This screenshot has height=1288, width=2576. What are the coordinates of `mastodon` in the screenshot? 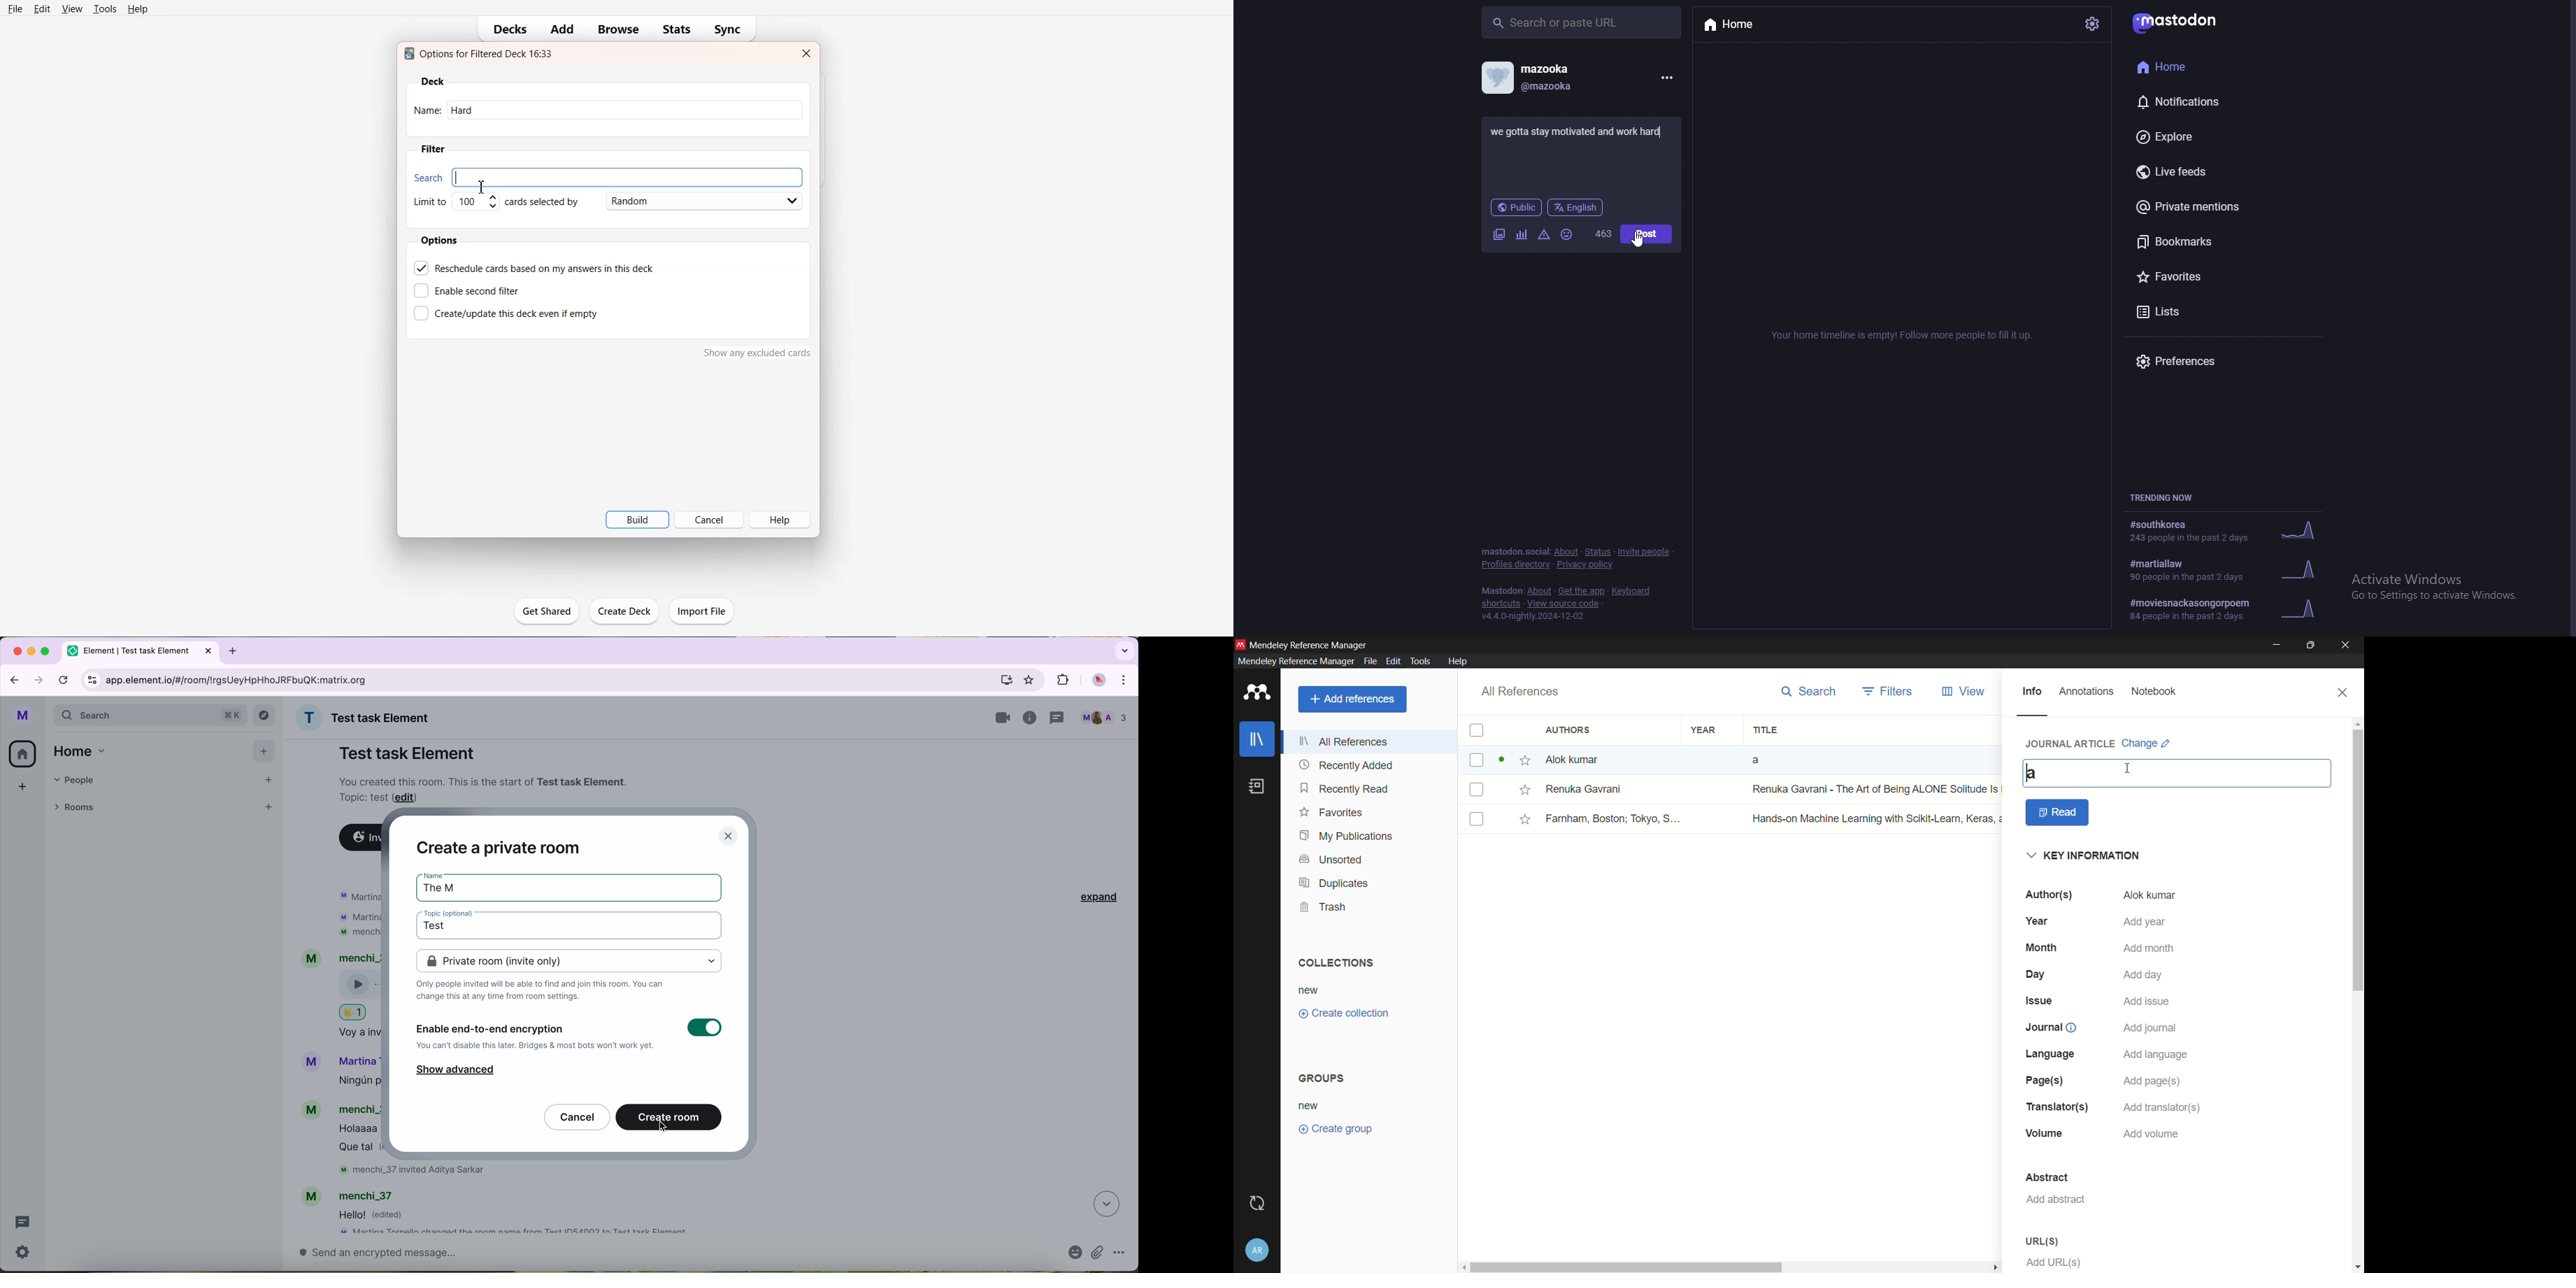 It's located at (2175, 24).